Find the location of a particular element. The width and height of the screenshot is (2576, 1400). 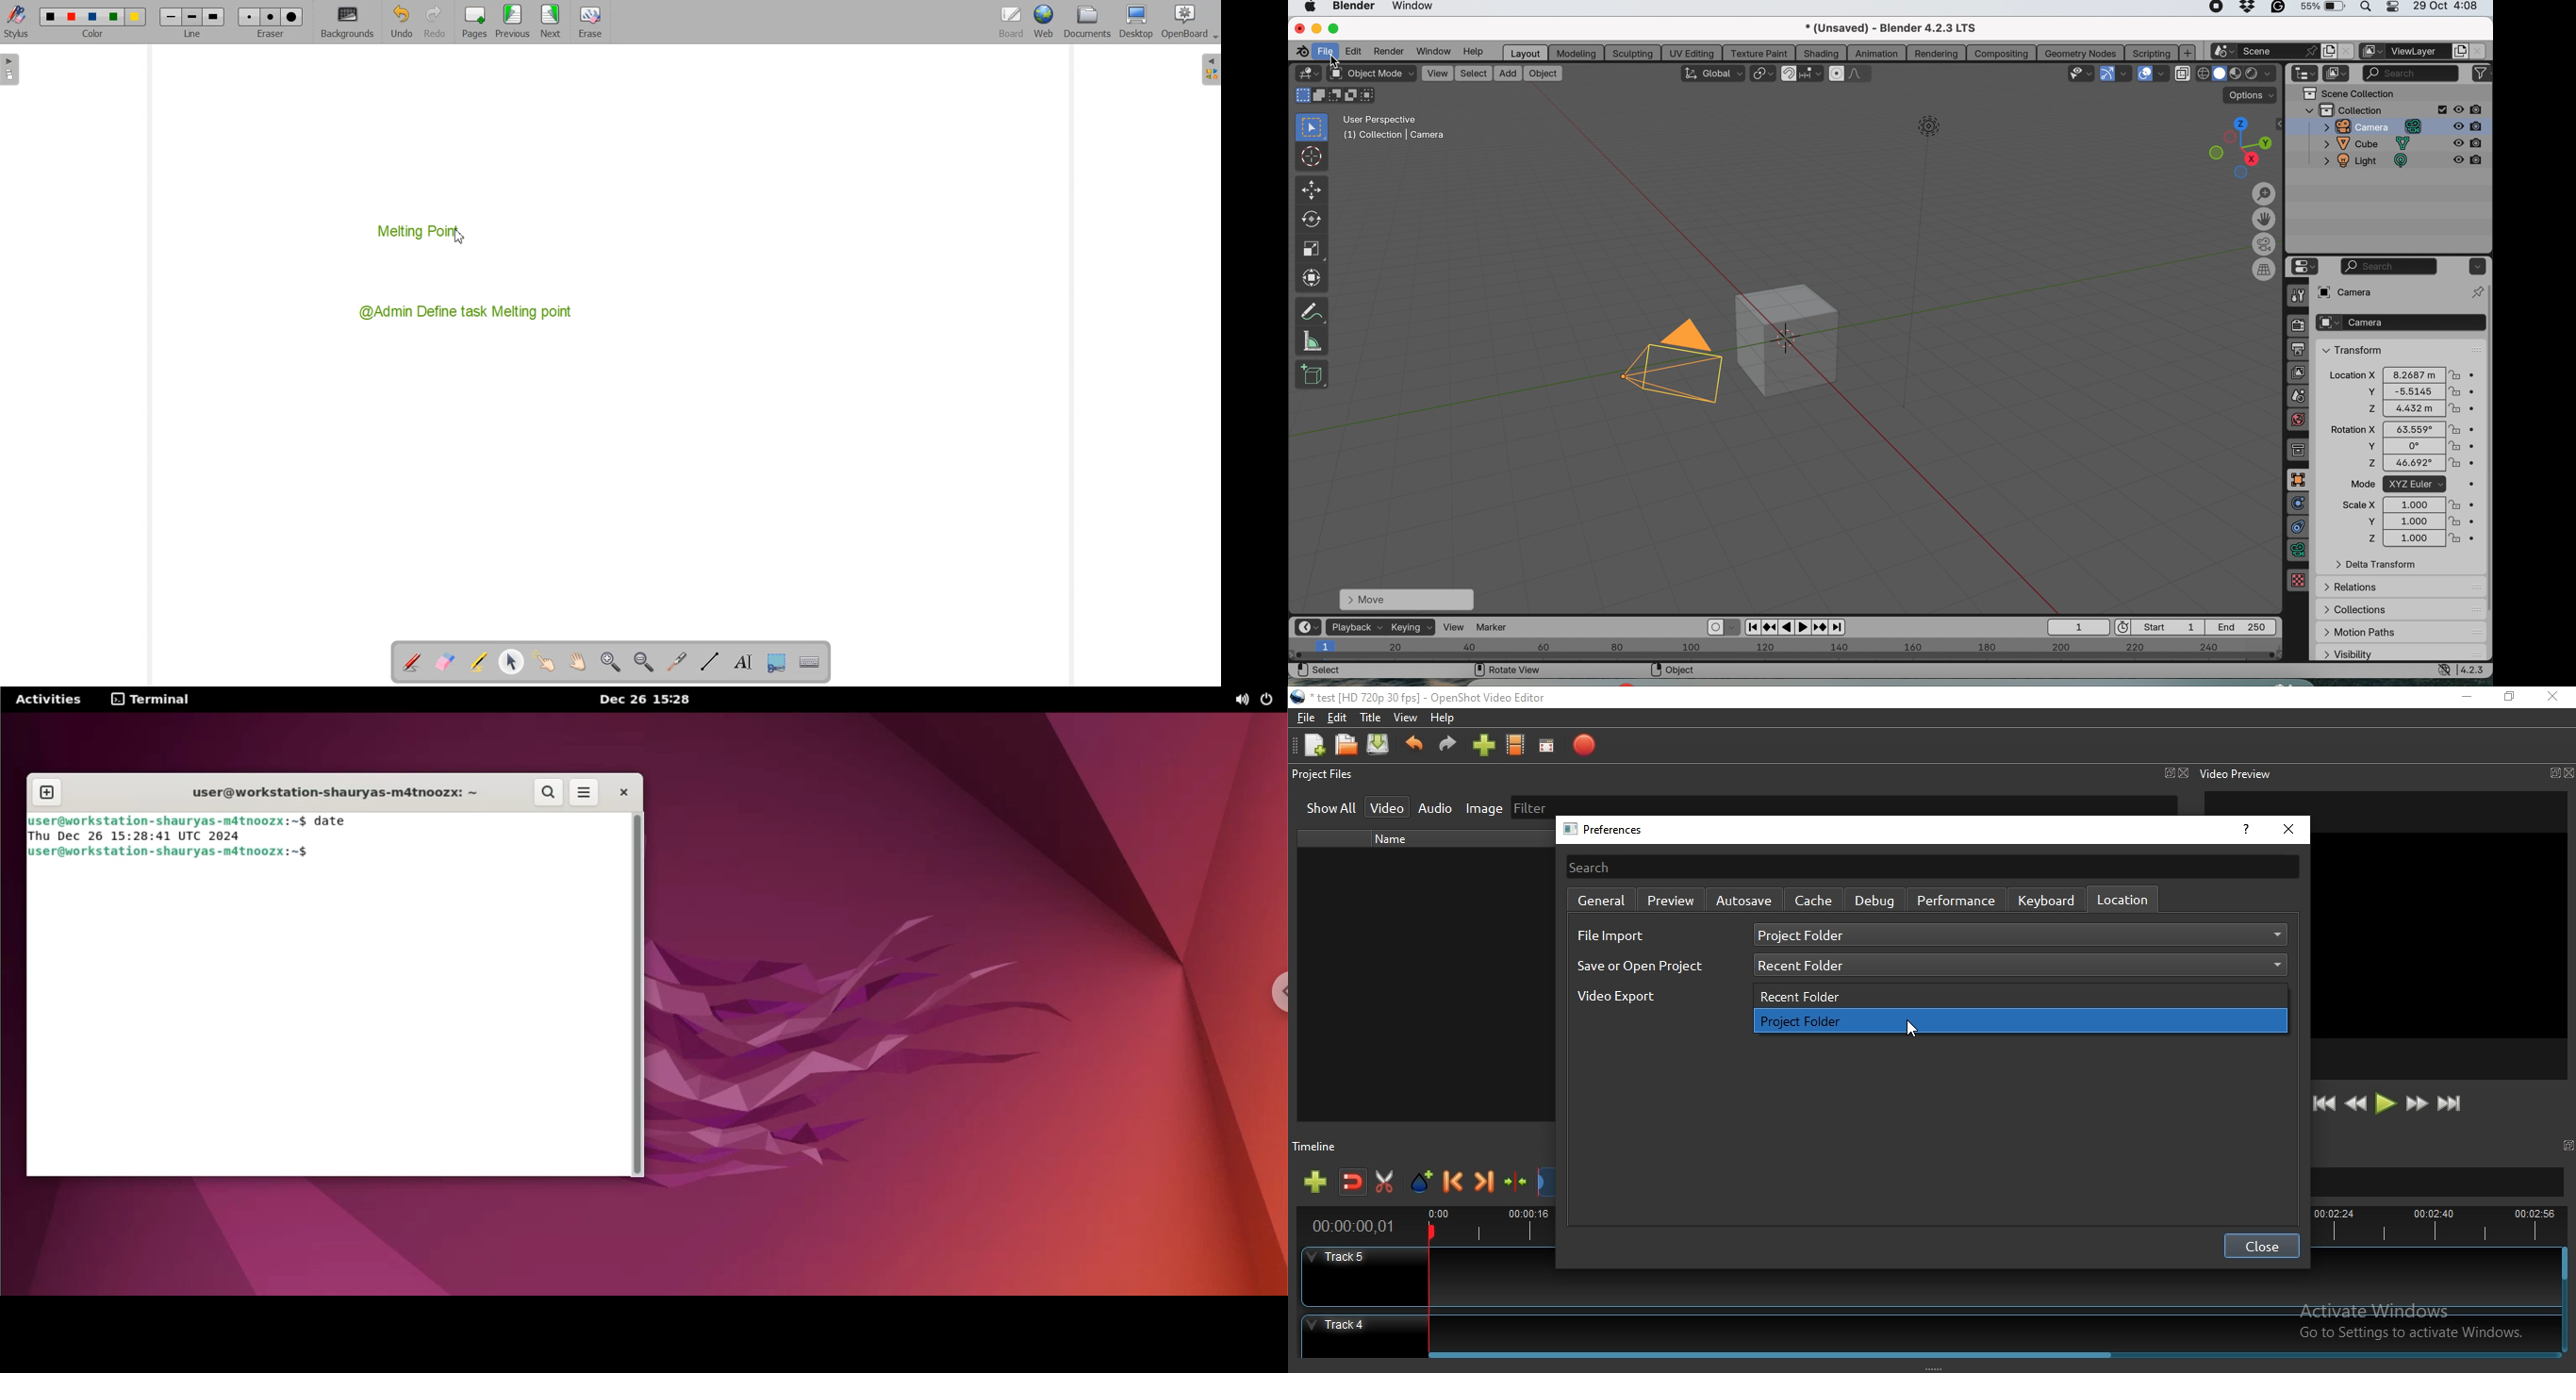

light is located at coordinates (2367, 163).